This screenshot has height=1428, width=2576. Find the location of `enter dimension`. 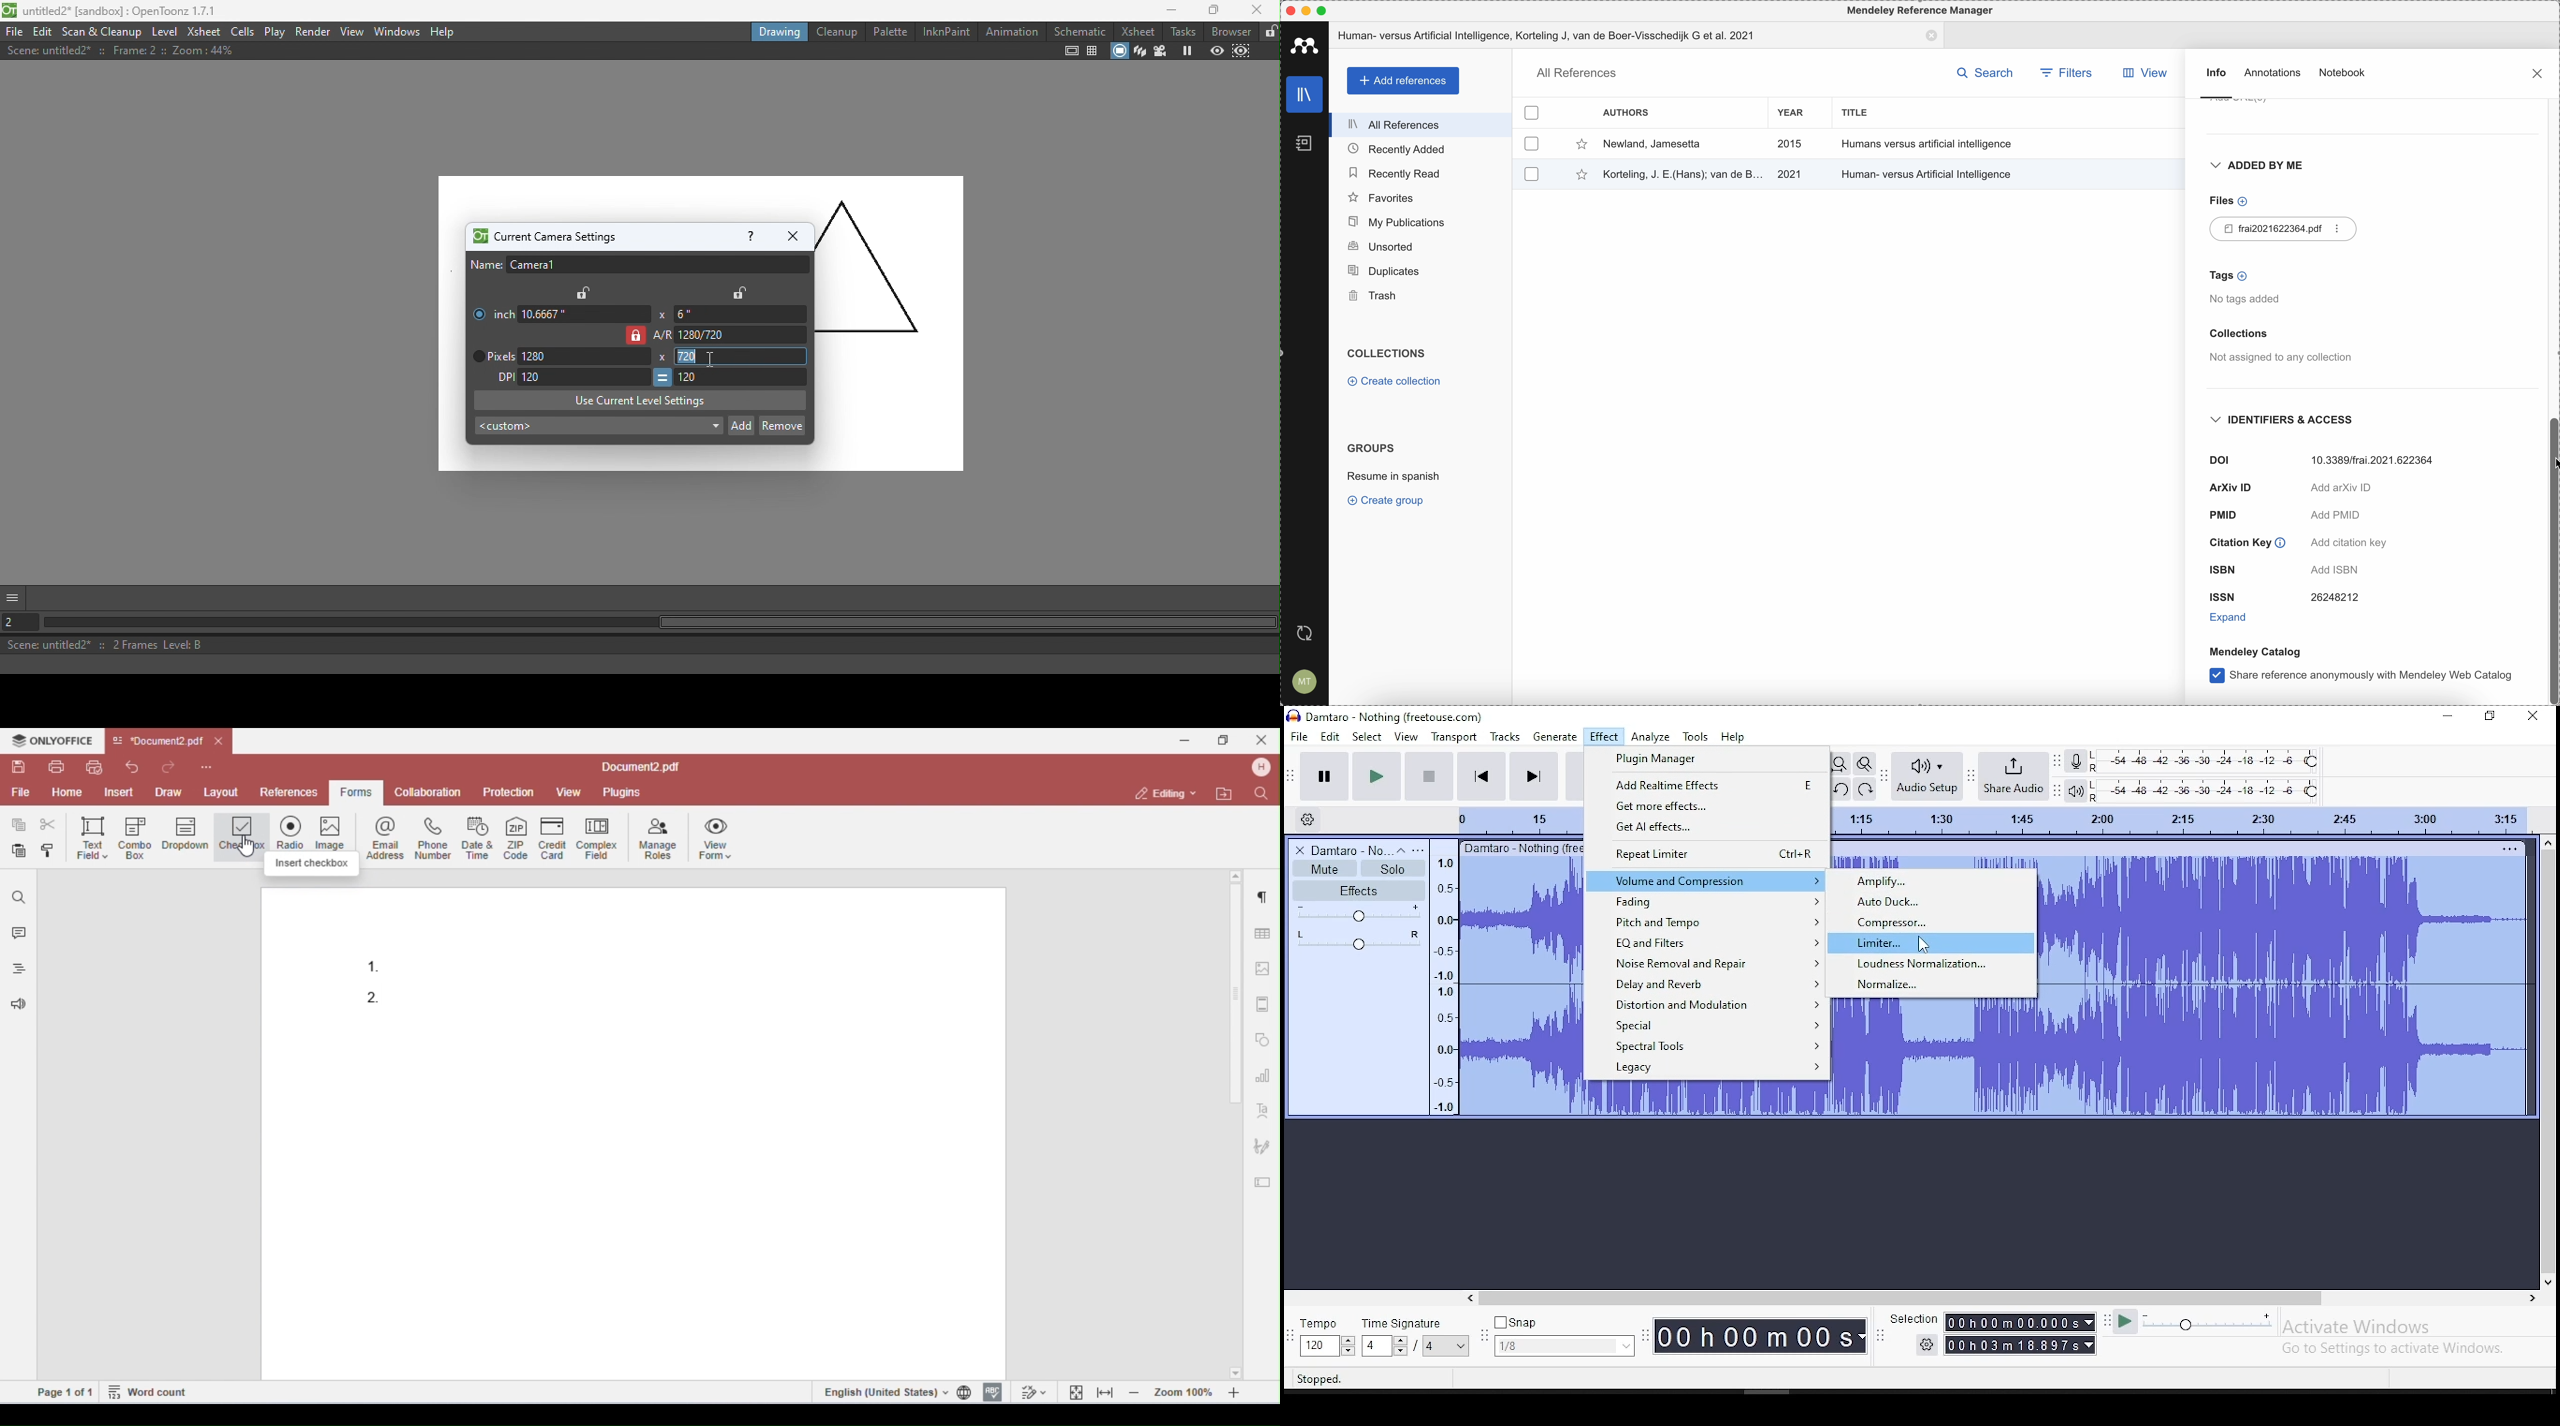

enter dimension is located at coordinates (584, 314).